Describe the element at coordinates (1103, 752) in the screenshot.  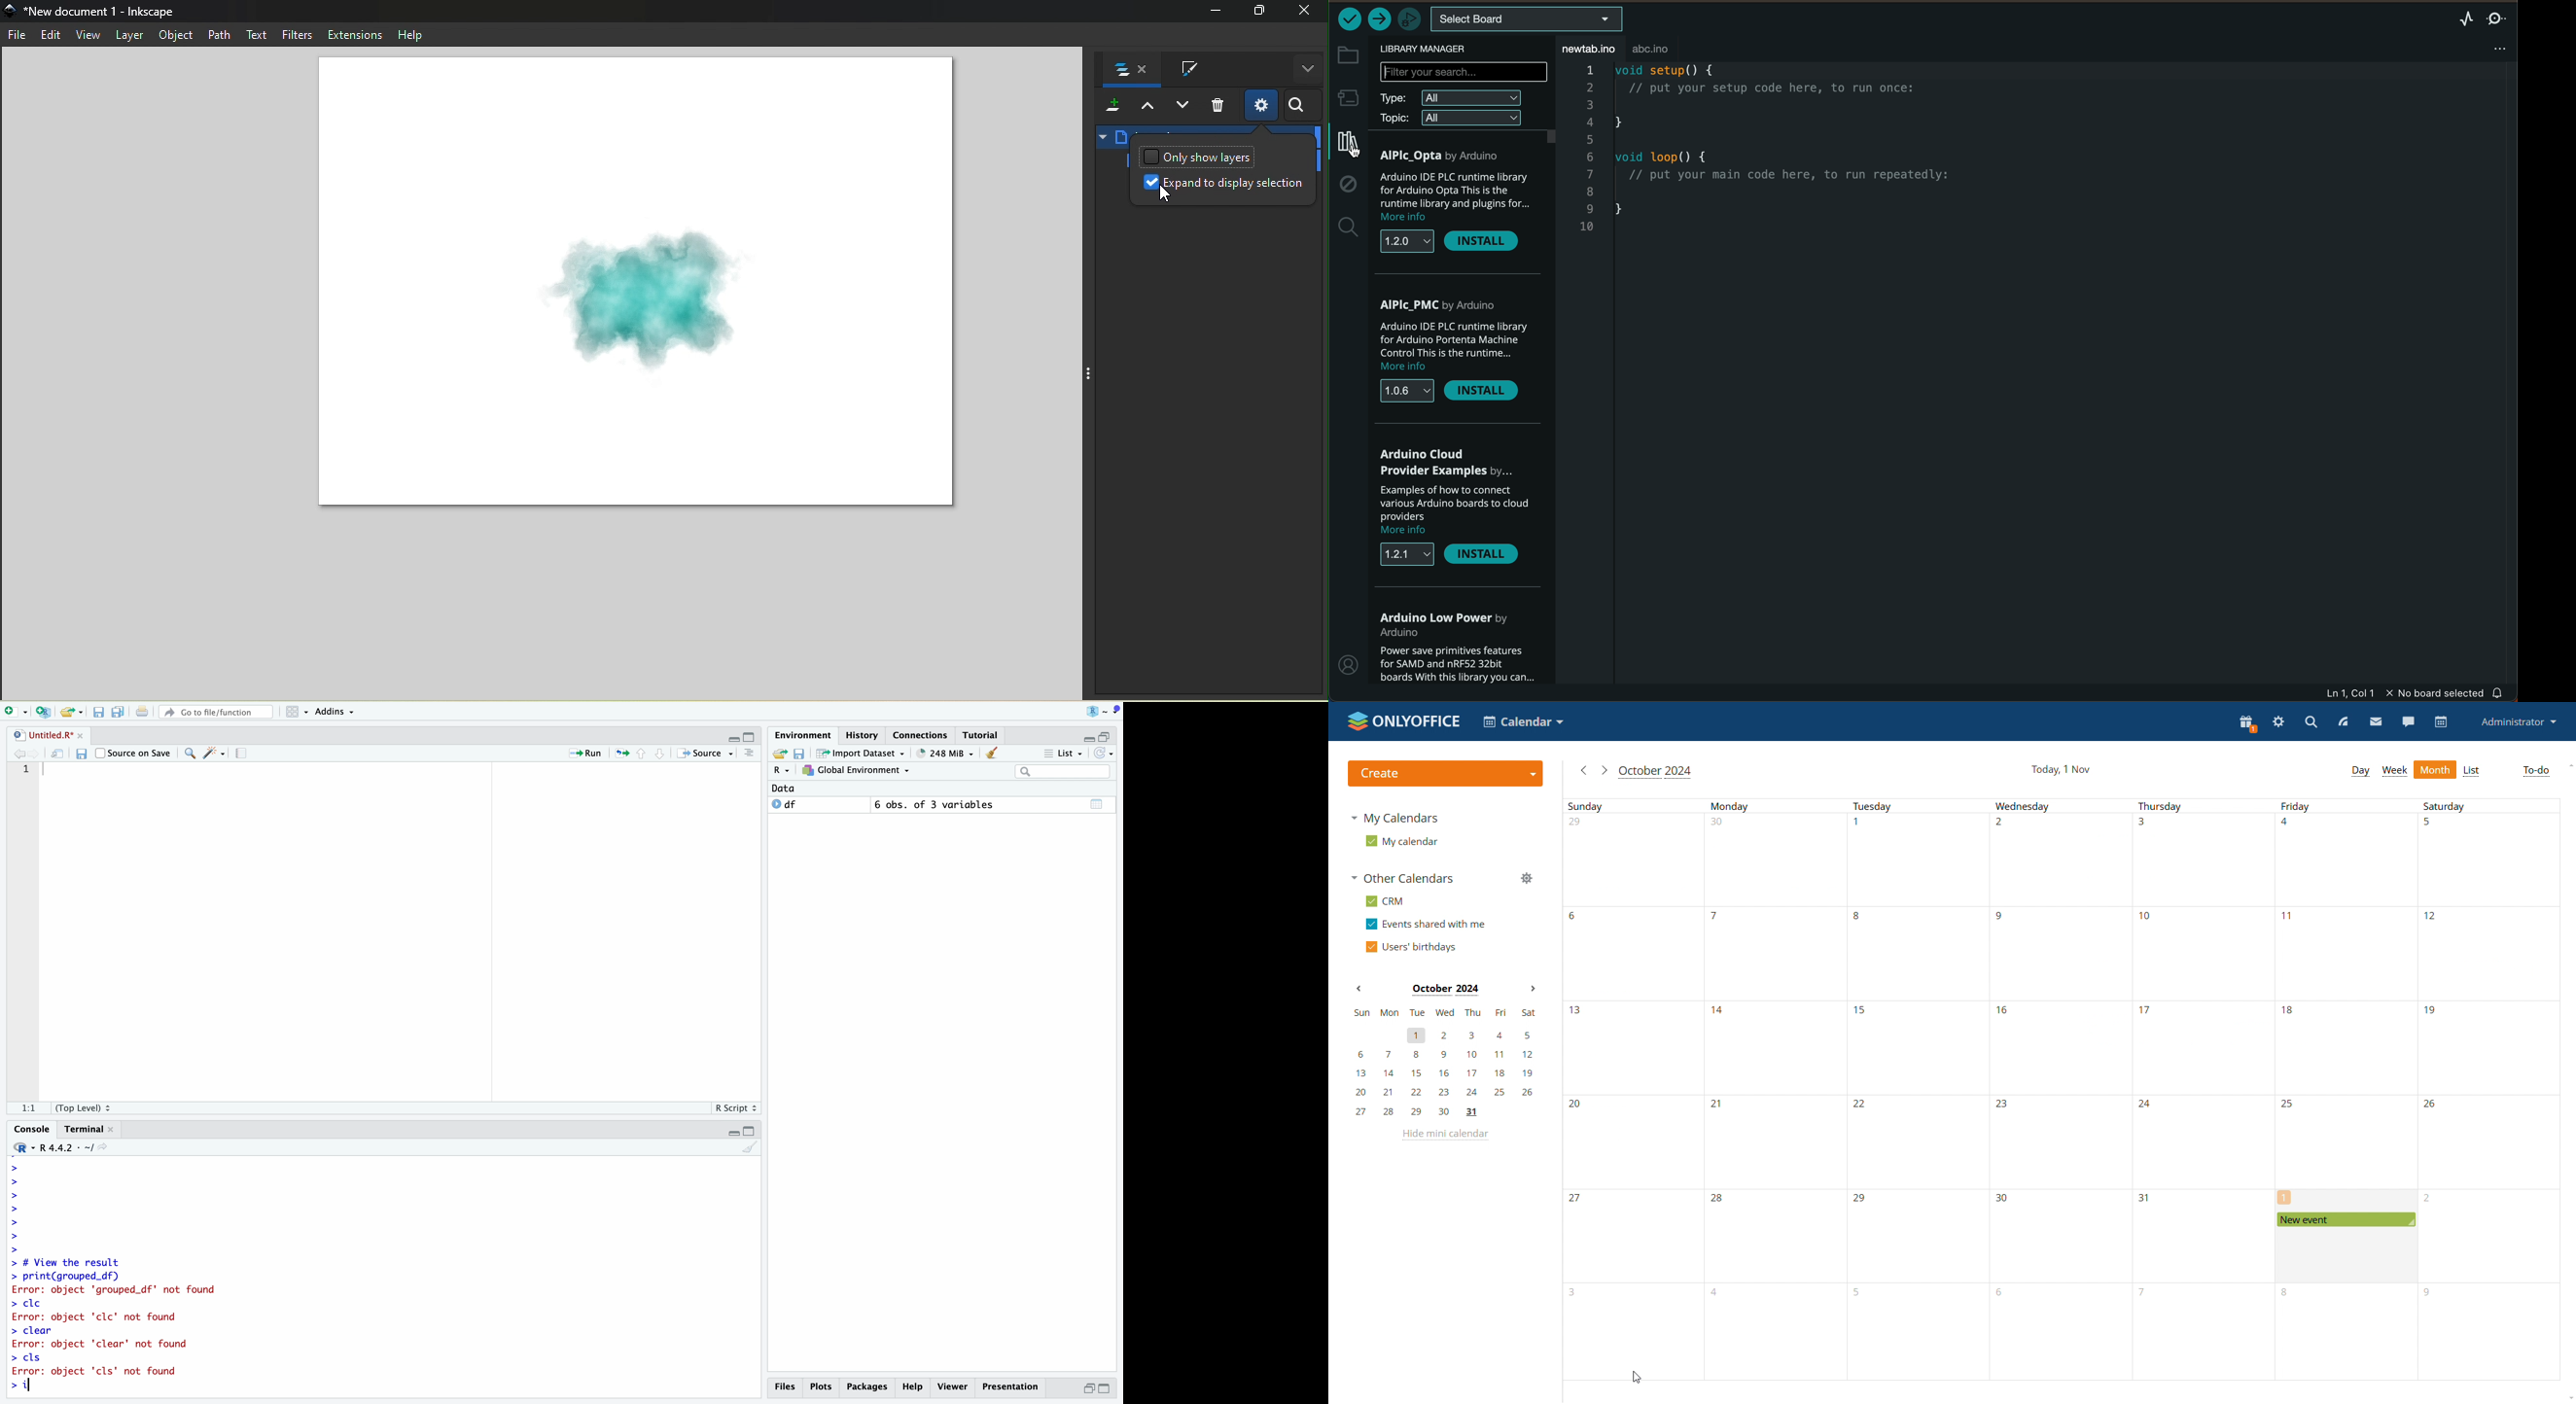
I see `Refresh list` at that location.